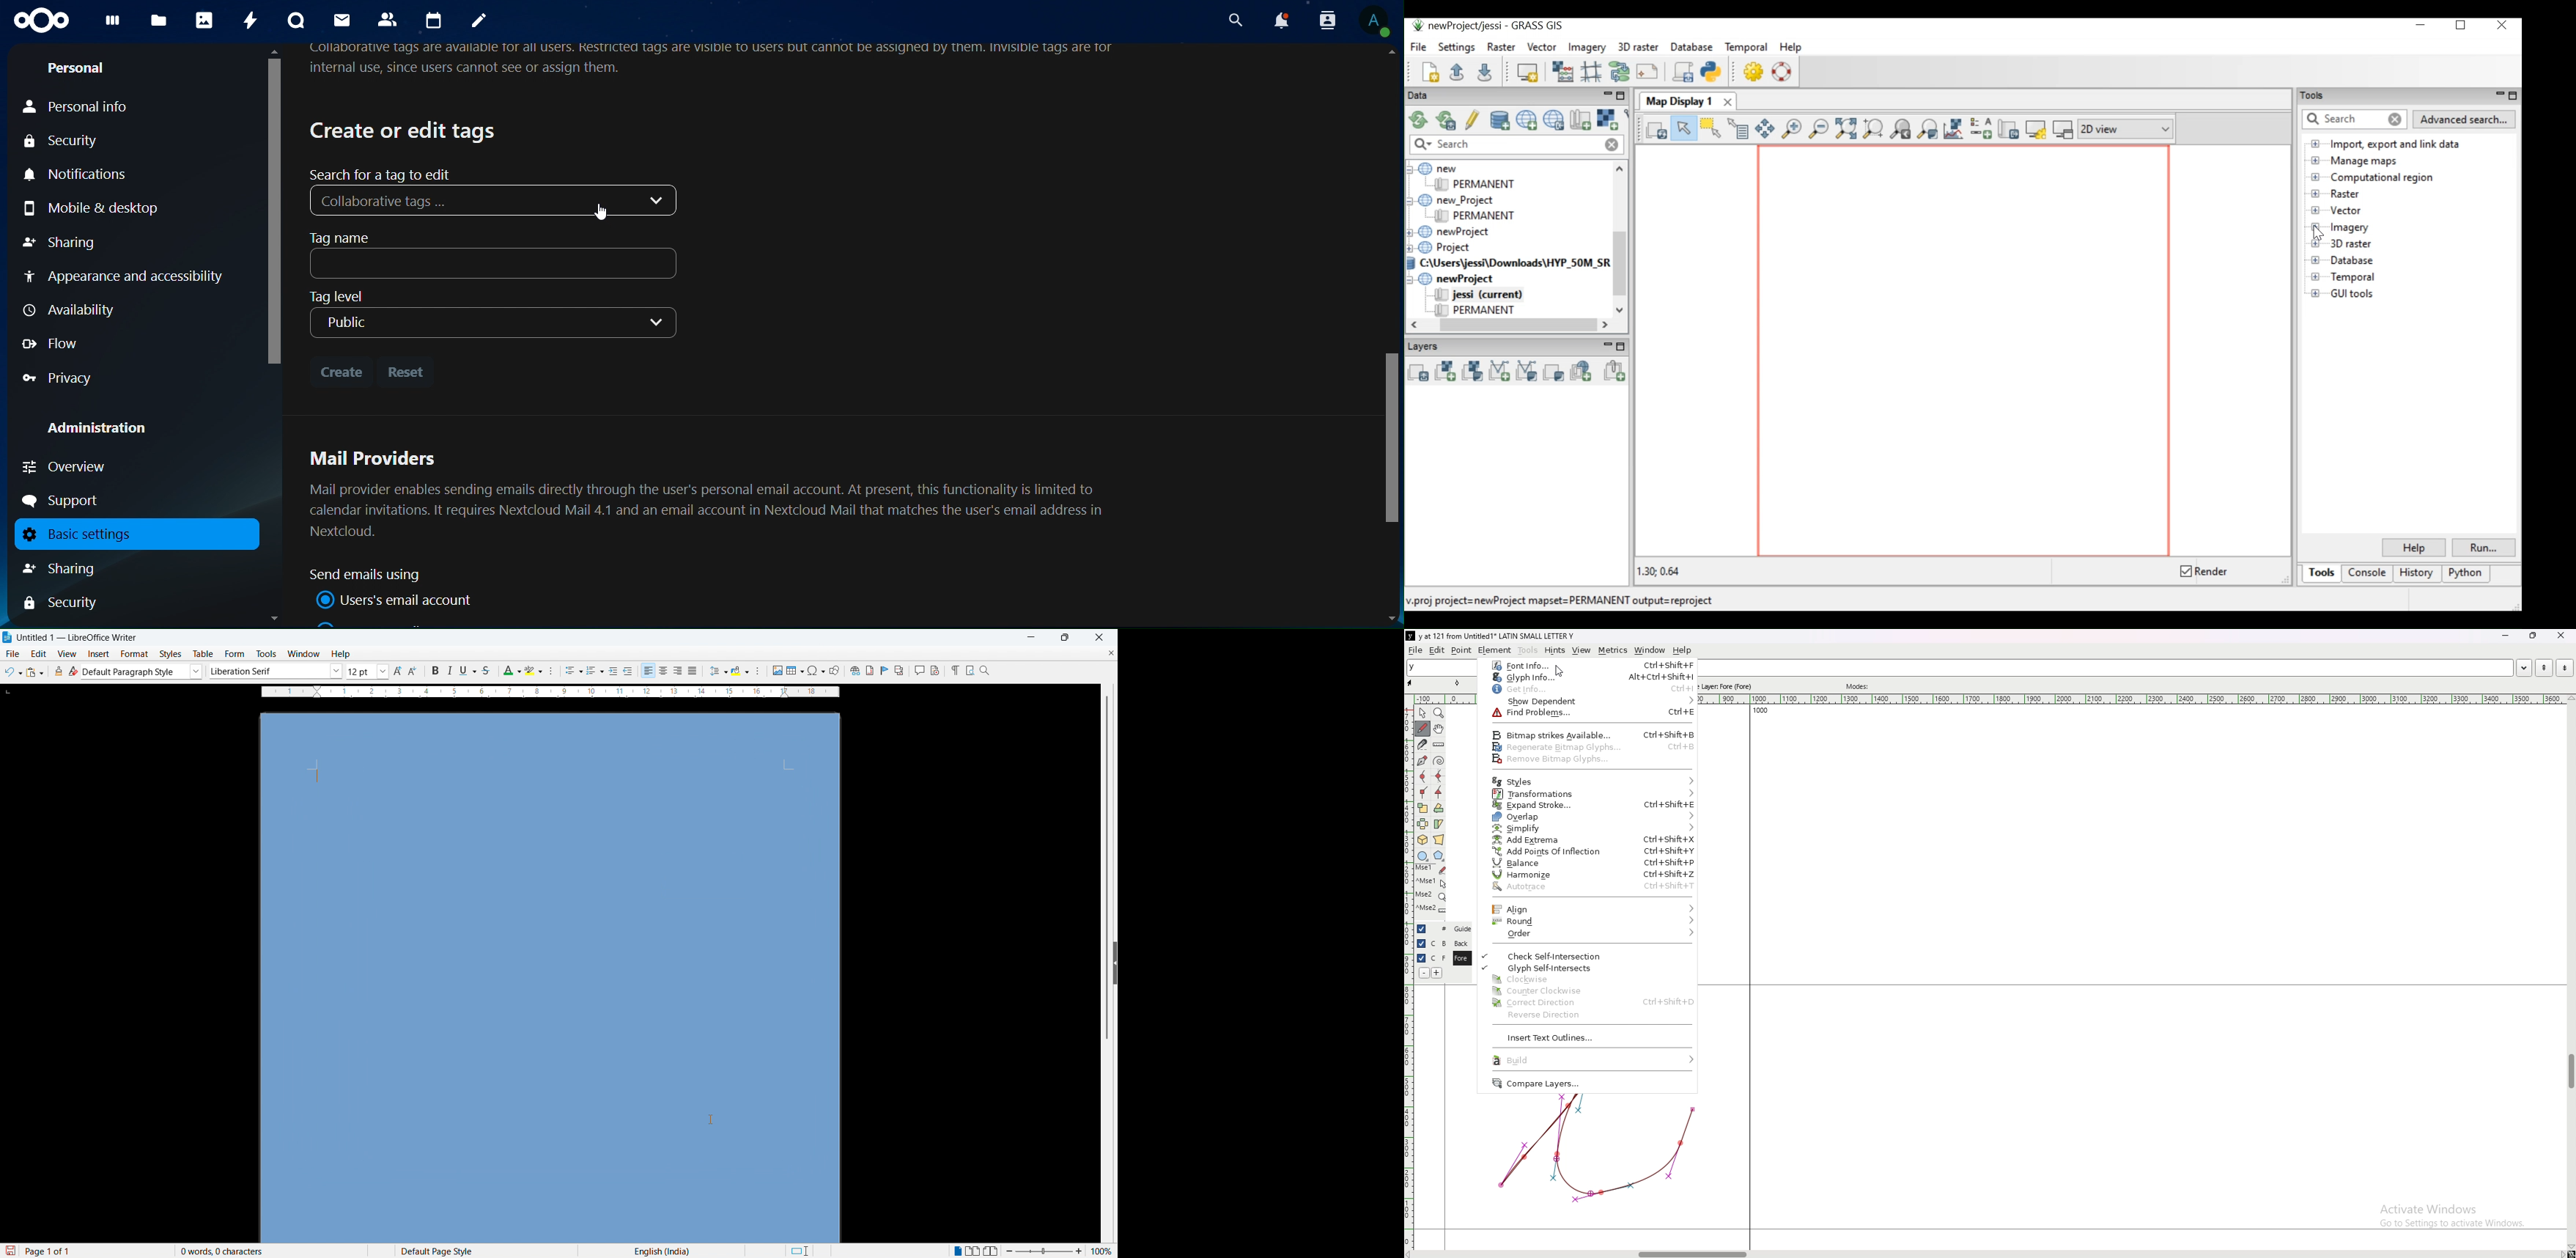 The width and height of the screenshot is (2576, 1260). I want to click on cut a spline in two, so click(1421, 744).